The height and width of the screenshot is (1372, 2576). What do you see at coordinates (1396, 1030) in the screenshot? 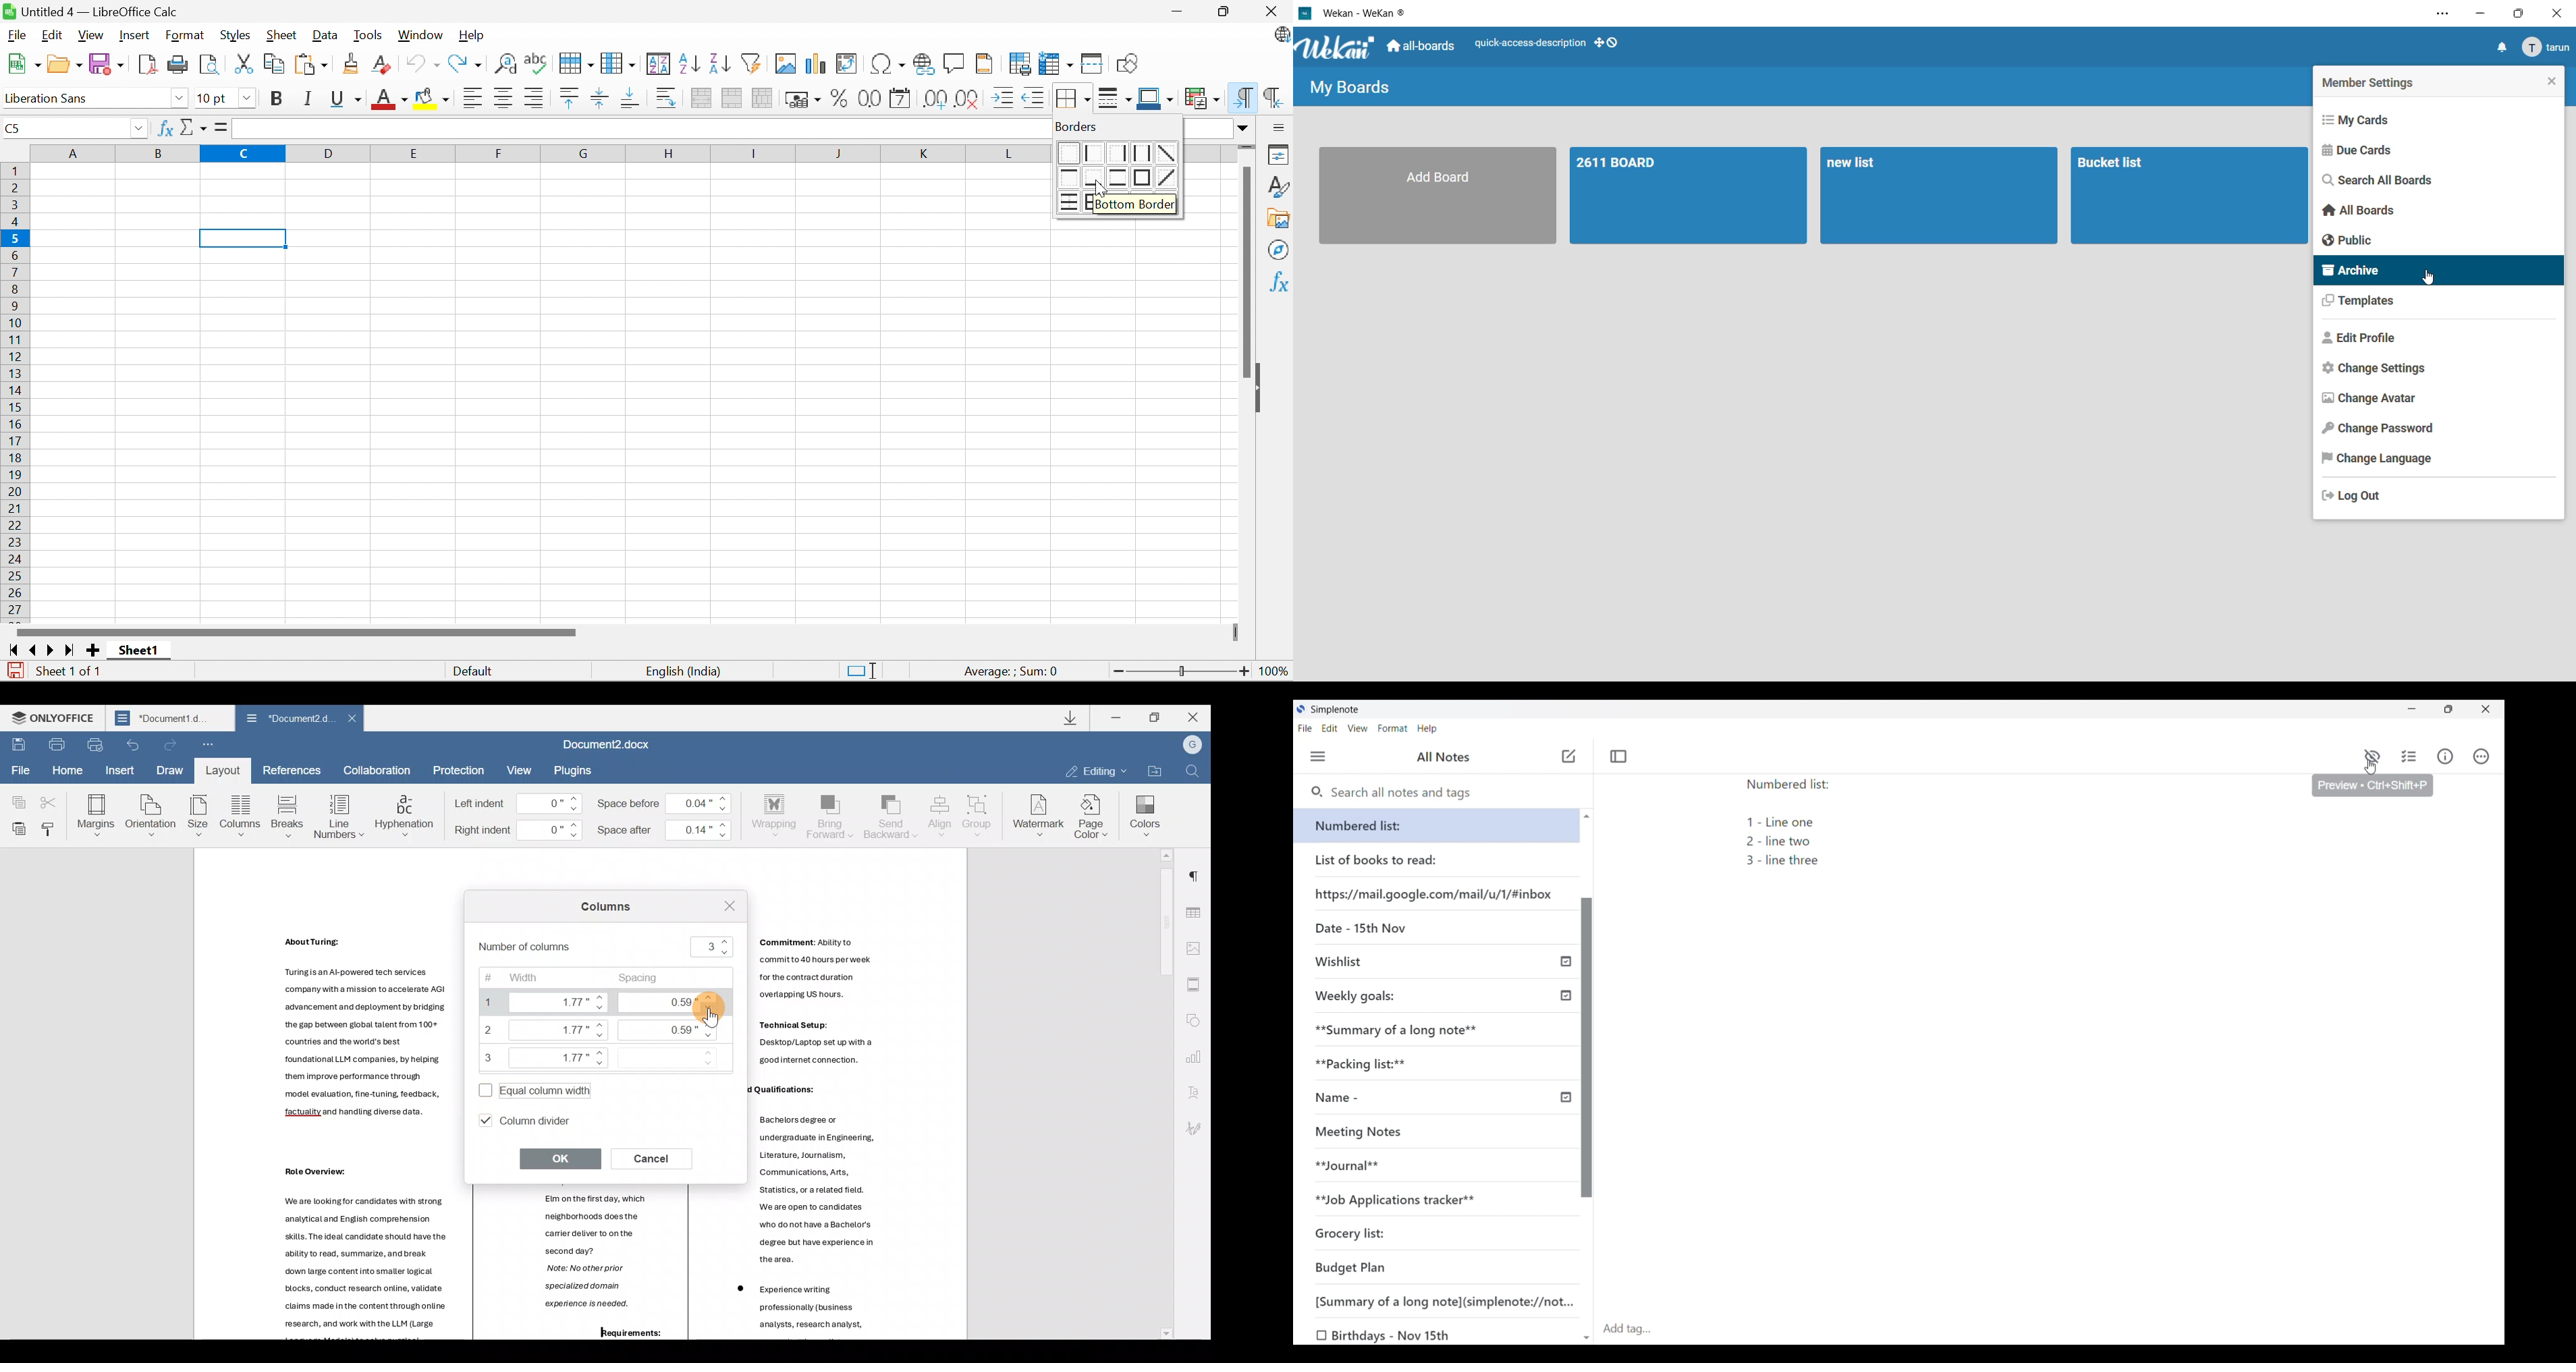
I see `Summary of a long note**` at bounding box center [1396, 1030].